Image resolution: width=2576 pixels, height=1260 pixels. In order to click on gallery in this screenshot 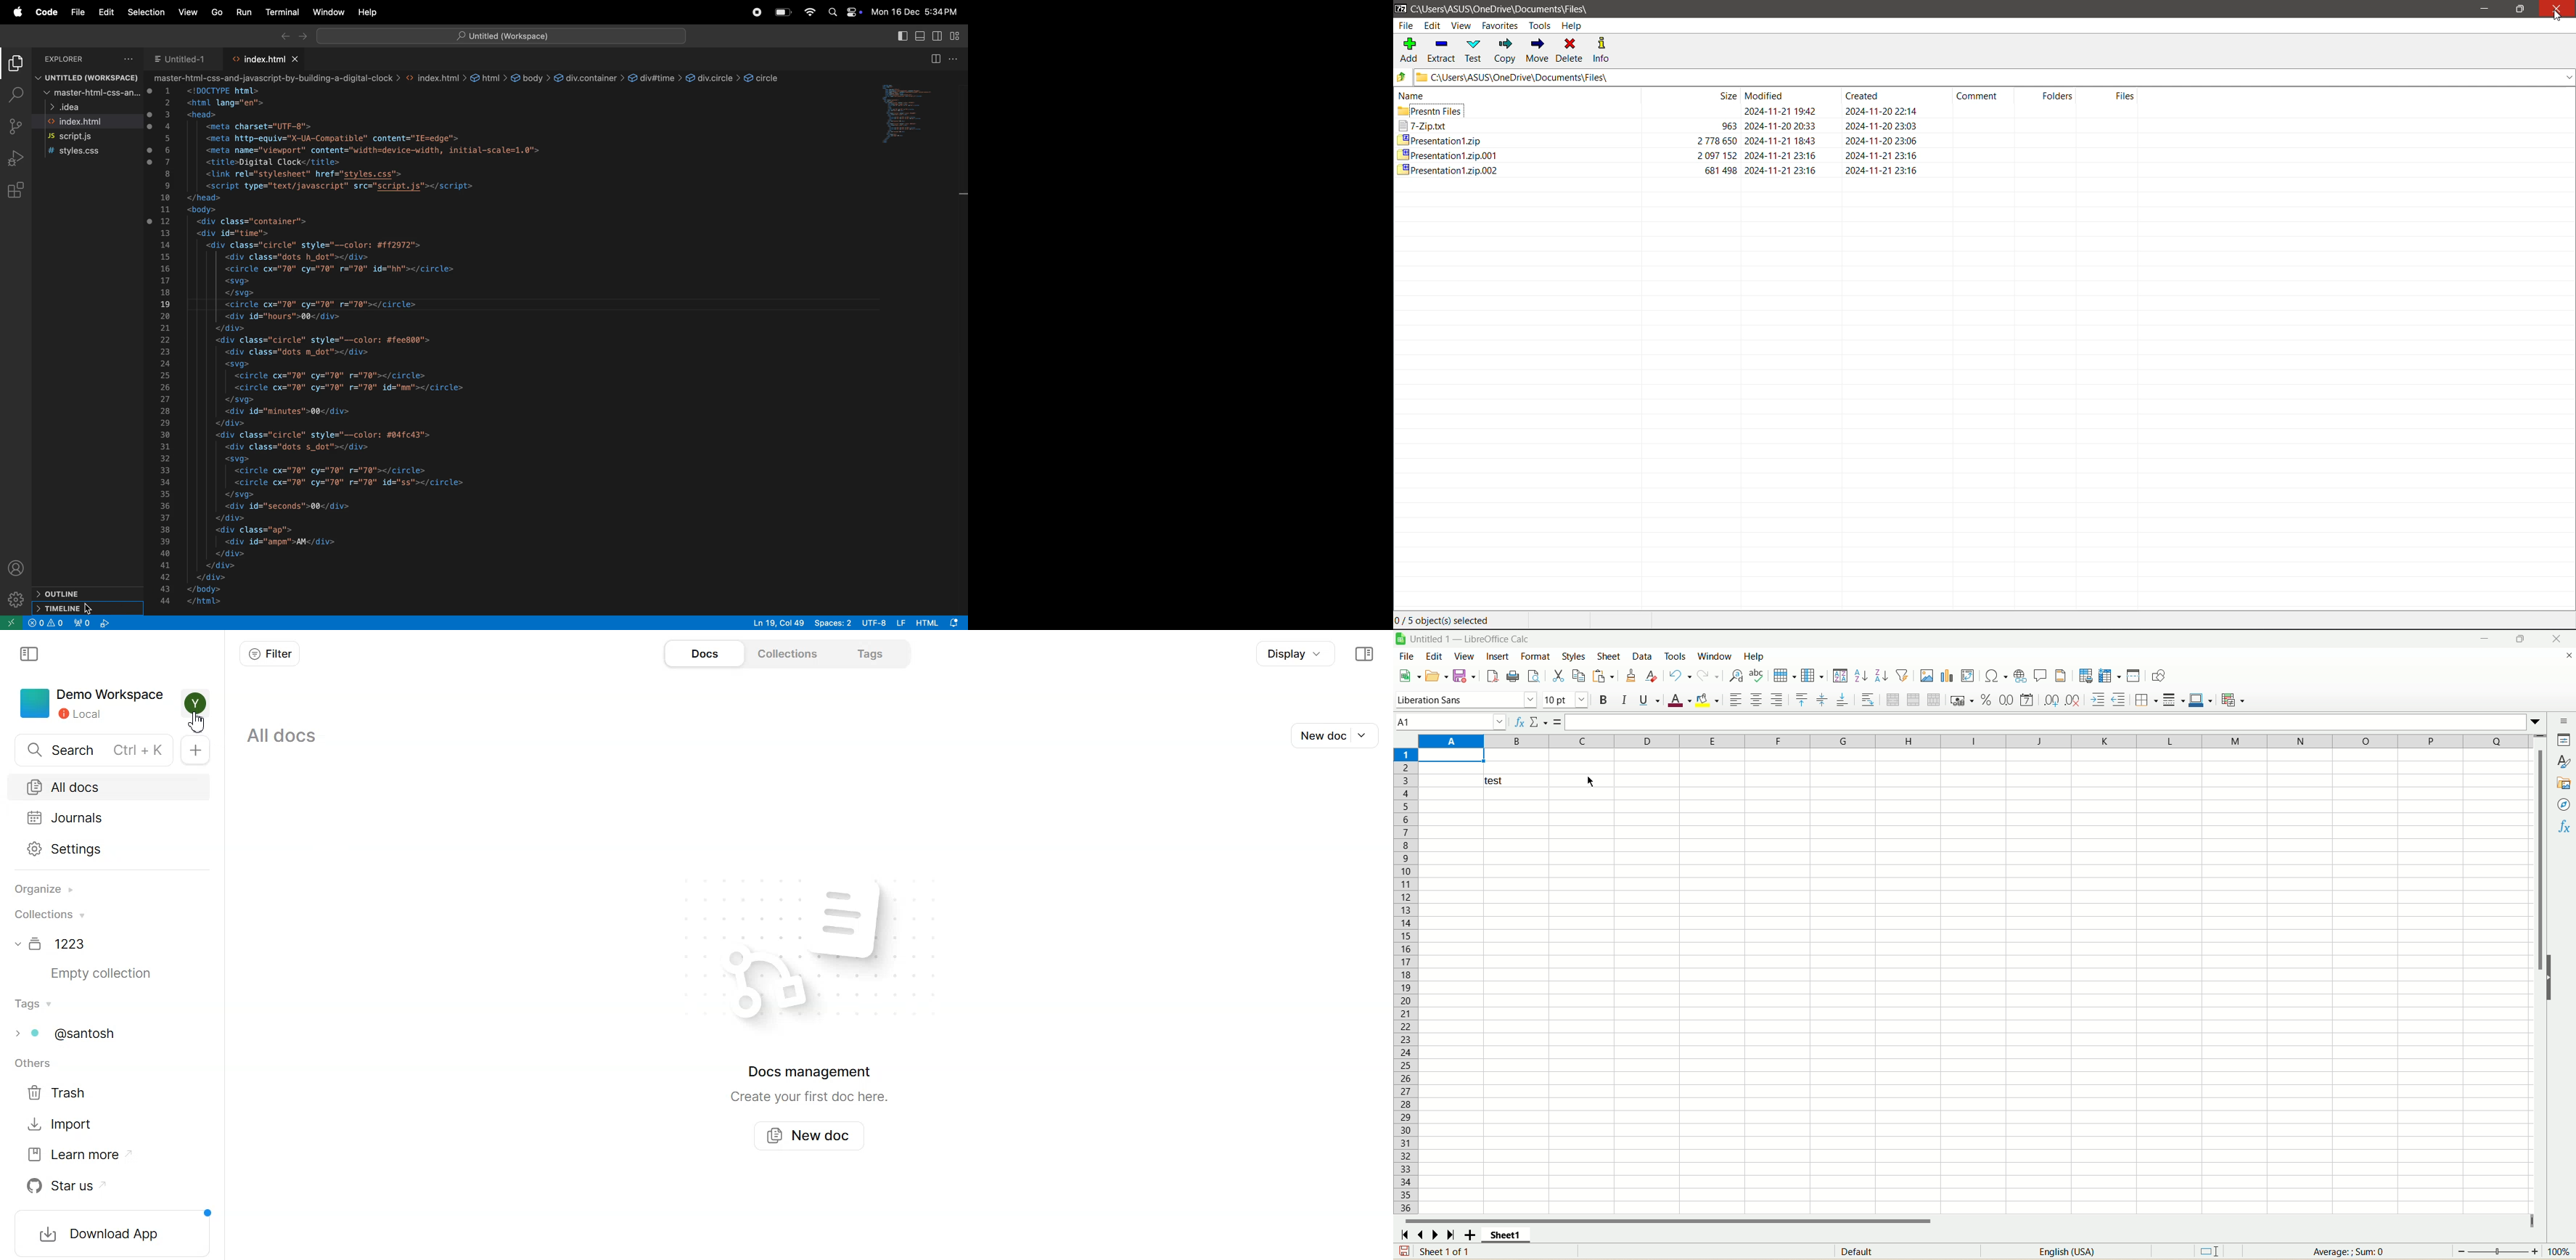, I will do `click(2563, 783)`.